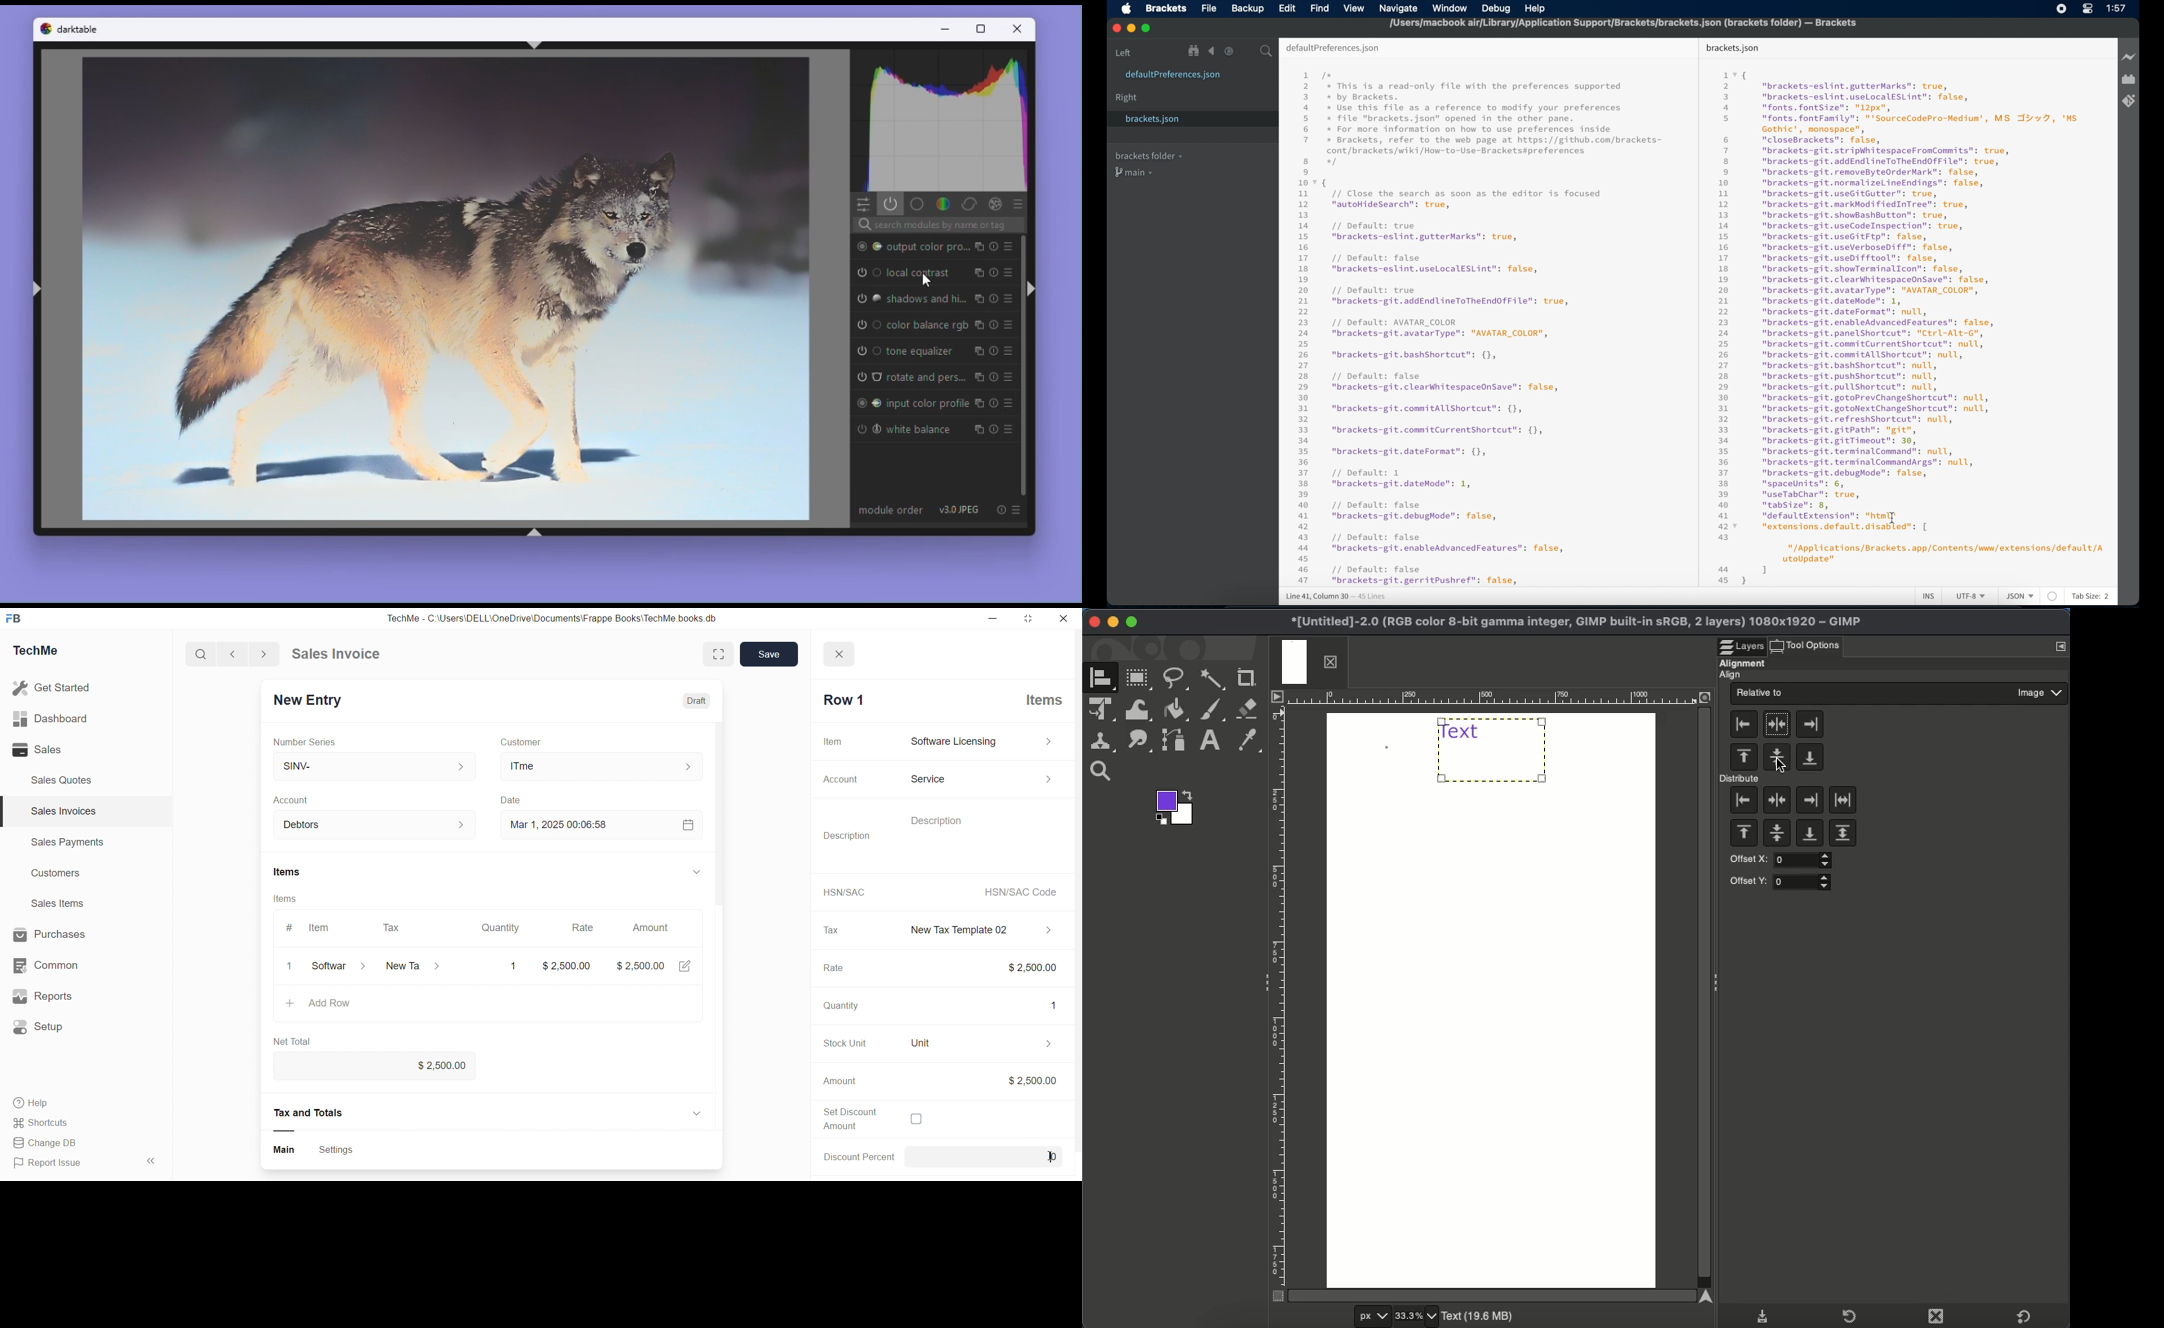 This screenshot has width=2184, height=1344. Describe the element at coordinates (830, 970) in the screenshot. I see `Rate` at that location.